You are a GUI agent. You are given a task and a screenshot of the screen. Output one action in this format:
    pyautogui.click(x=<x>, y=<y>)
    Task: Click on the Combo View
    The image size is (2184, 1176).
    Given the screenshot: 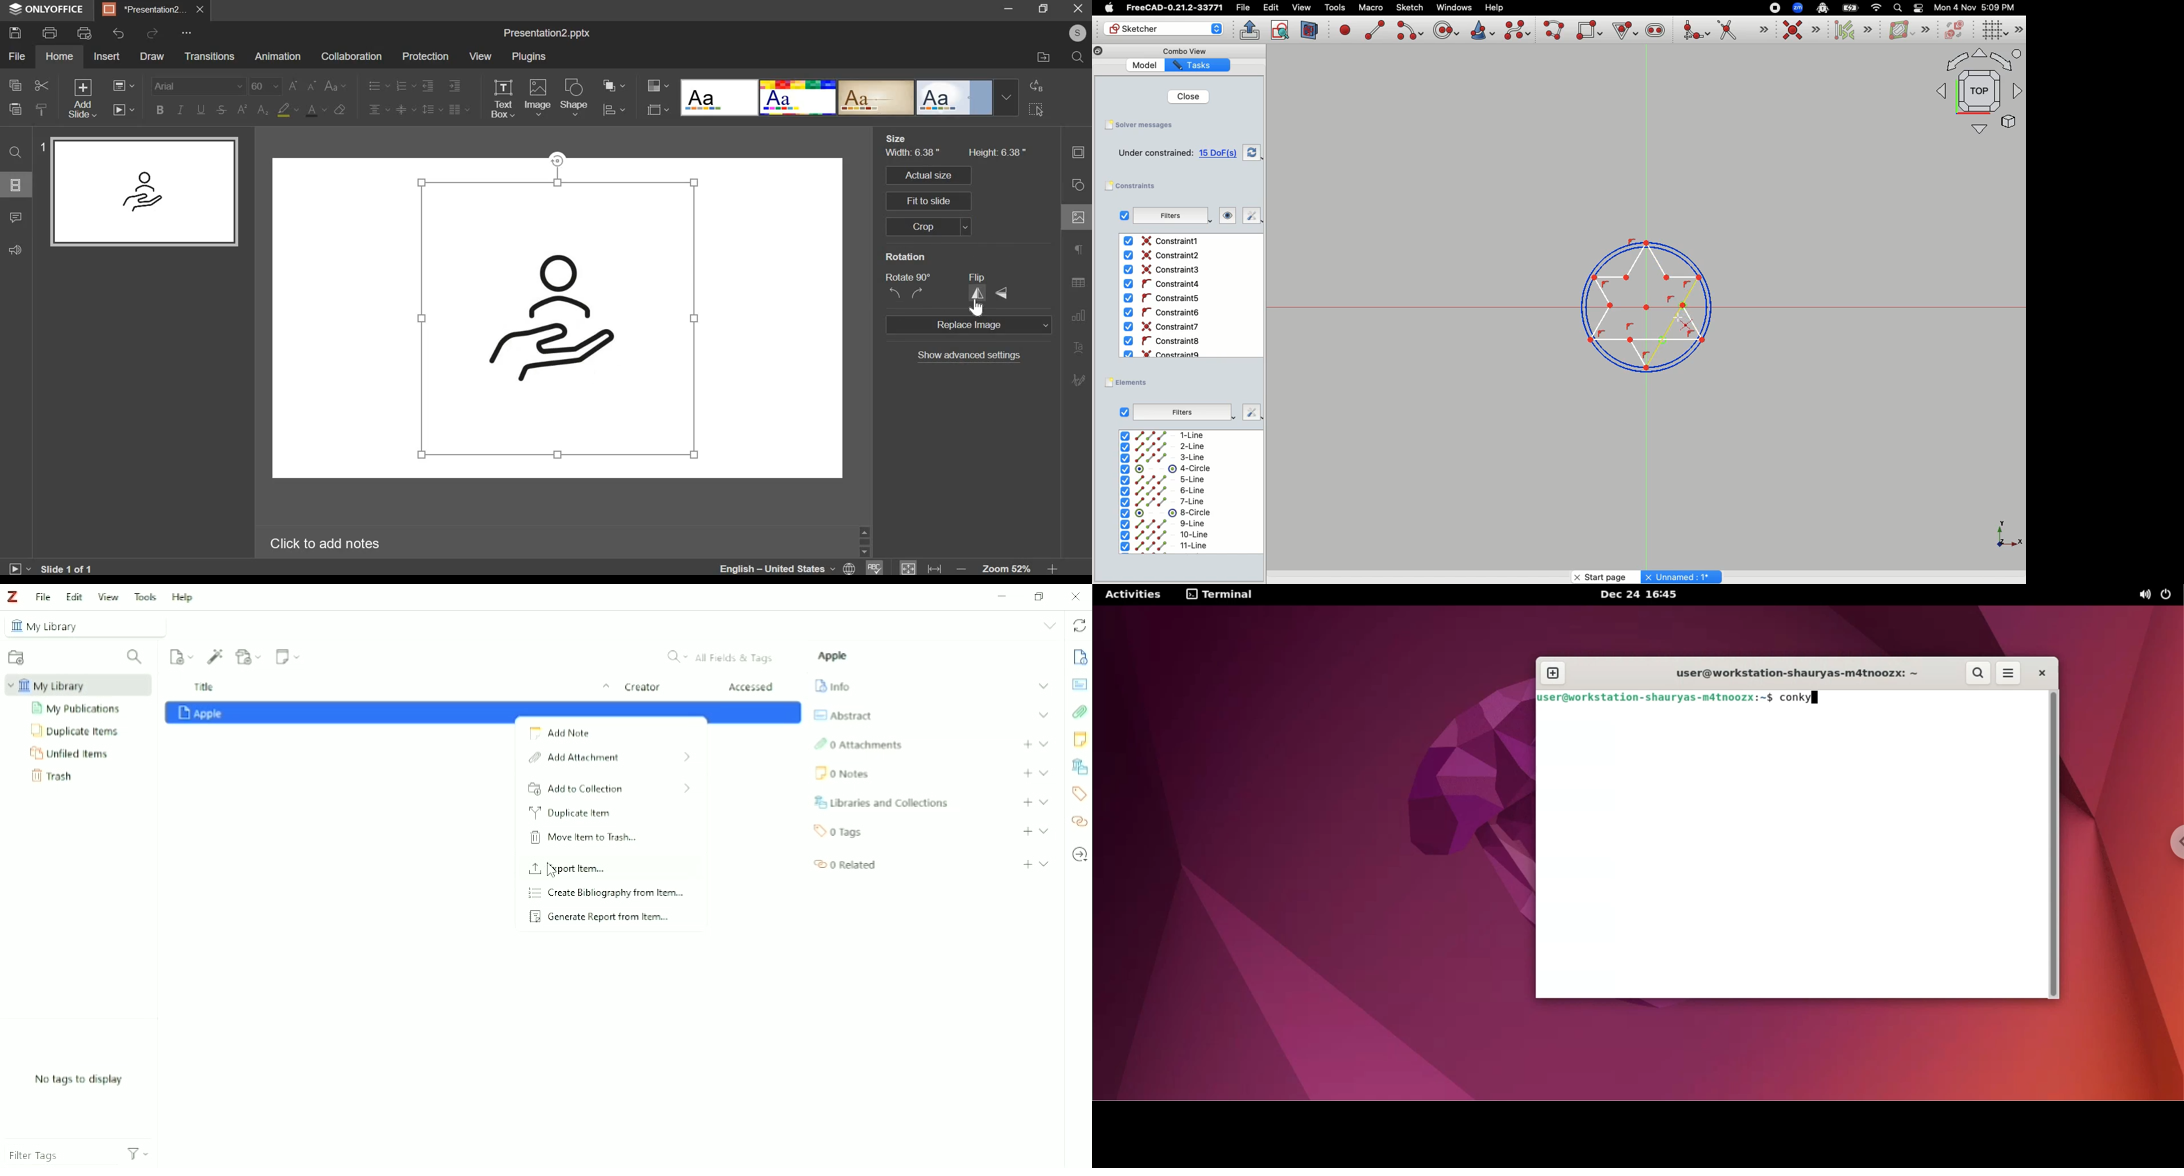 What is the action you would take?
    pyautogui.click(x=1182, y=51)
    